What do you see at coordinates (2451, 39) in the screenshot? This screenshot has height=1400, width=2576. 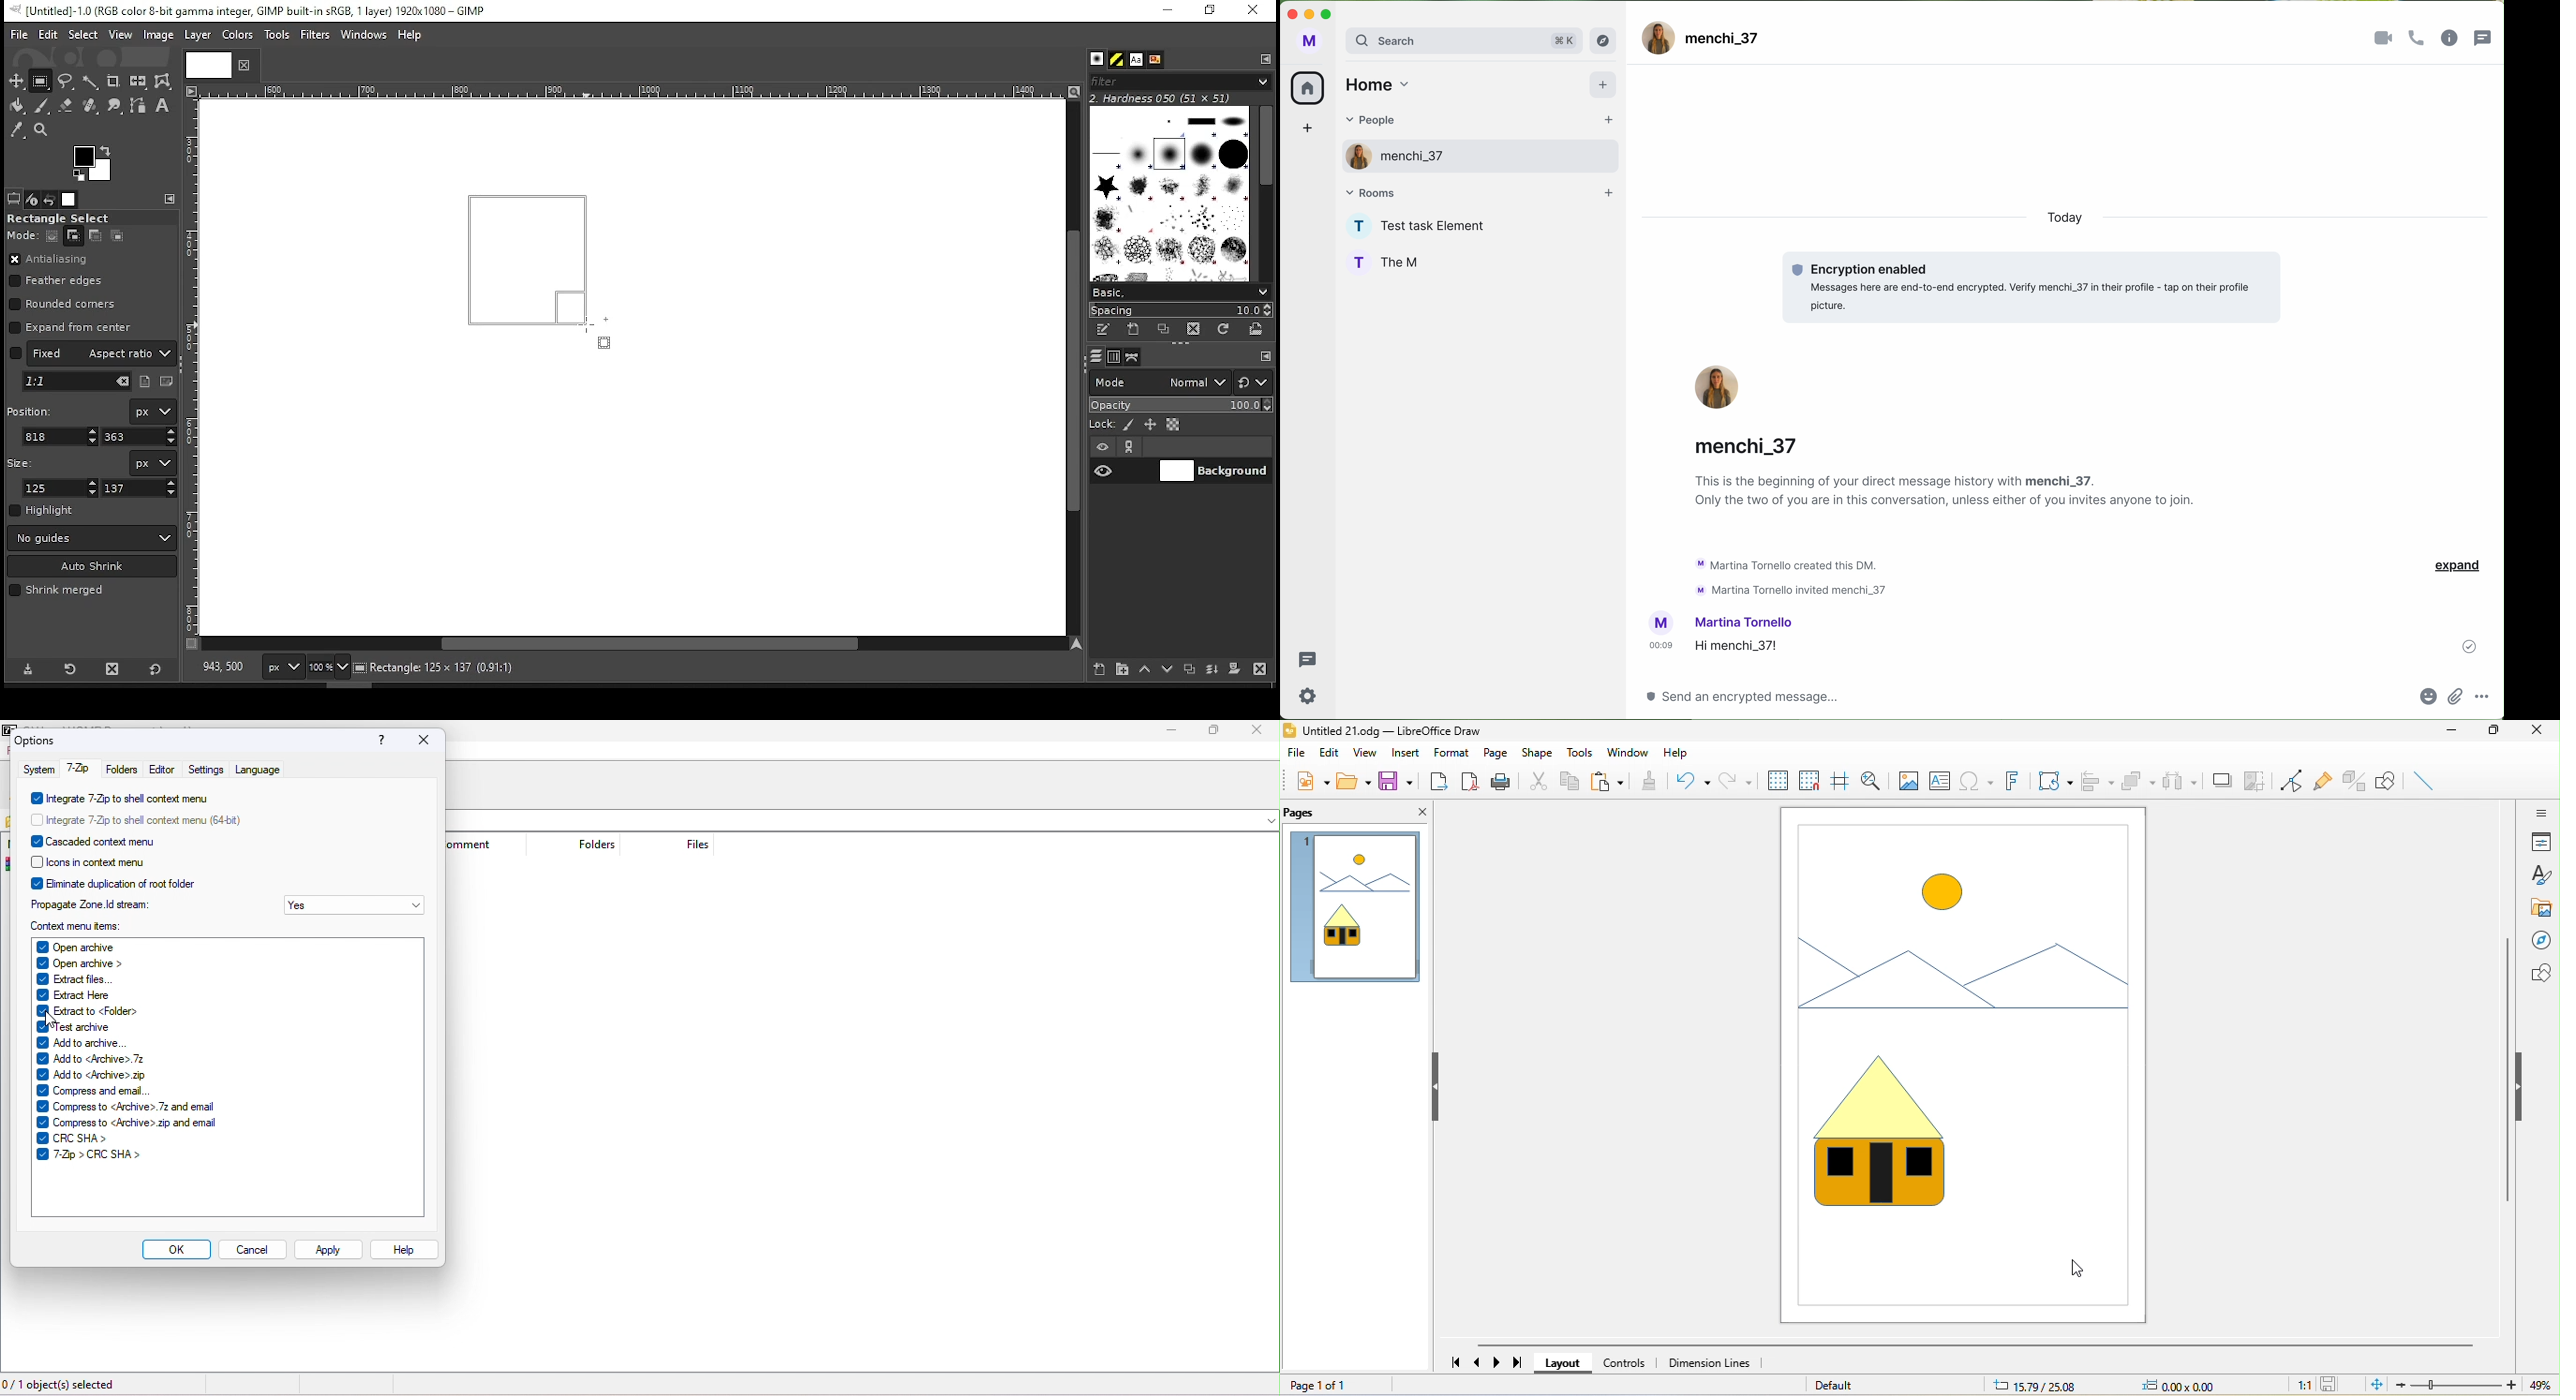 I see `information` at bounding box center [2451, 39].